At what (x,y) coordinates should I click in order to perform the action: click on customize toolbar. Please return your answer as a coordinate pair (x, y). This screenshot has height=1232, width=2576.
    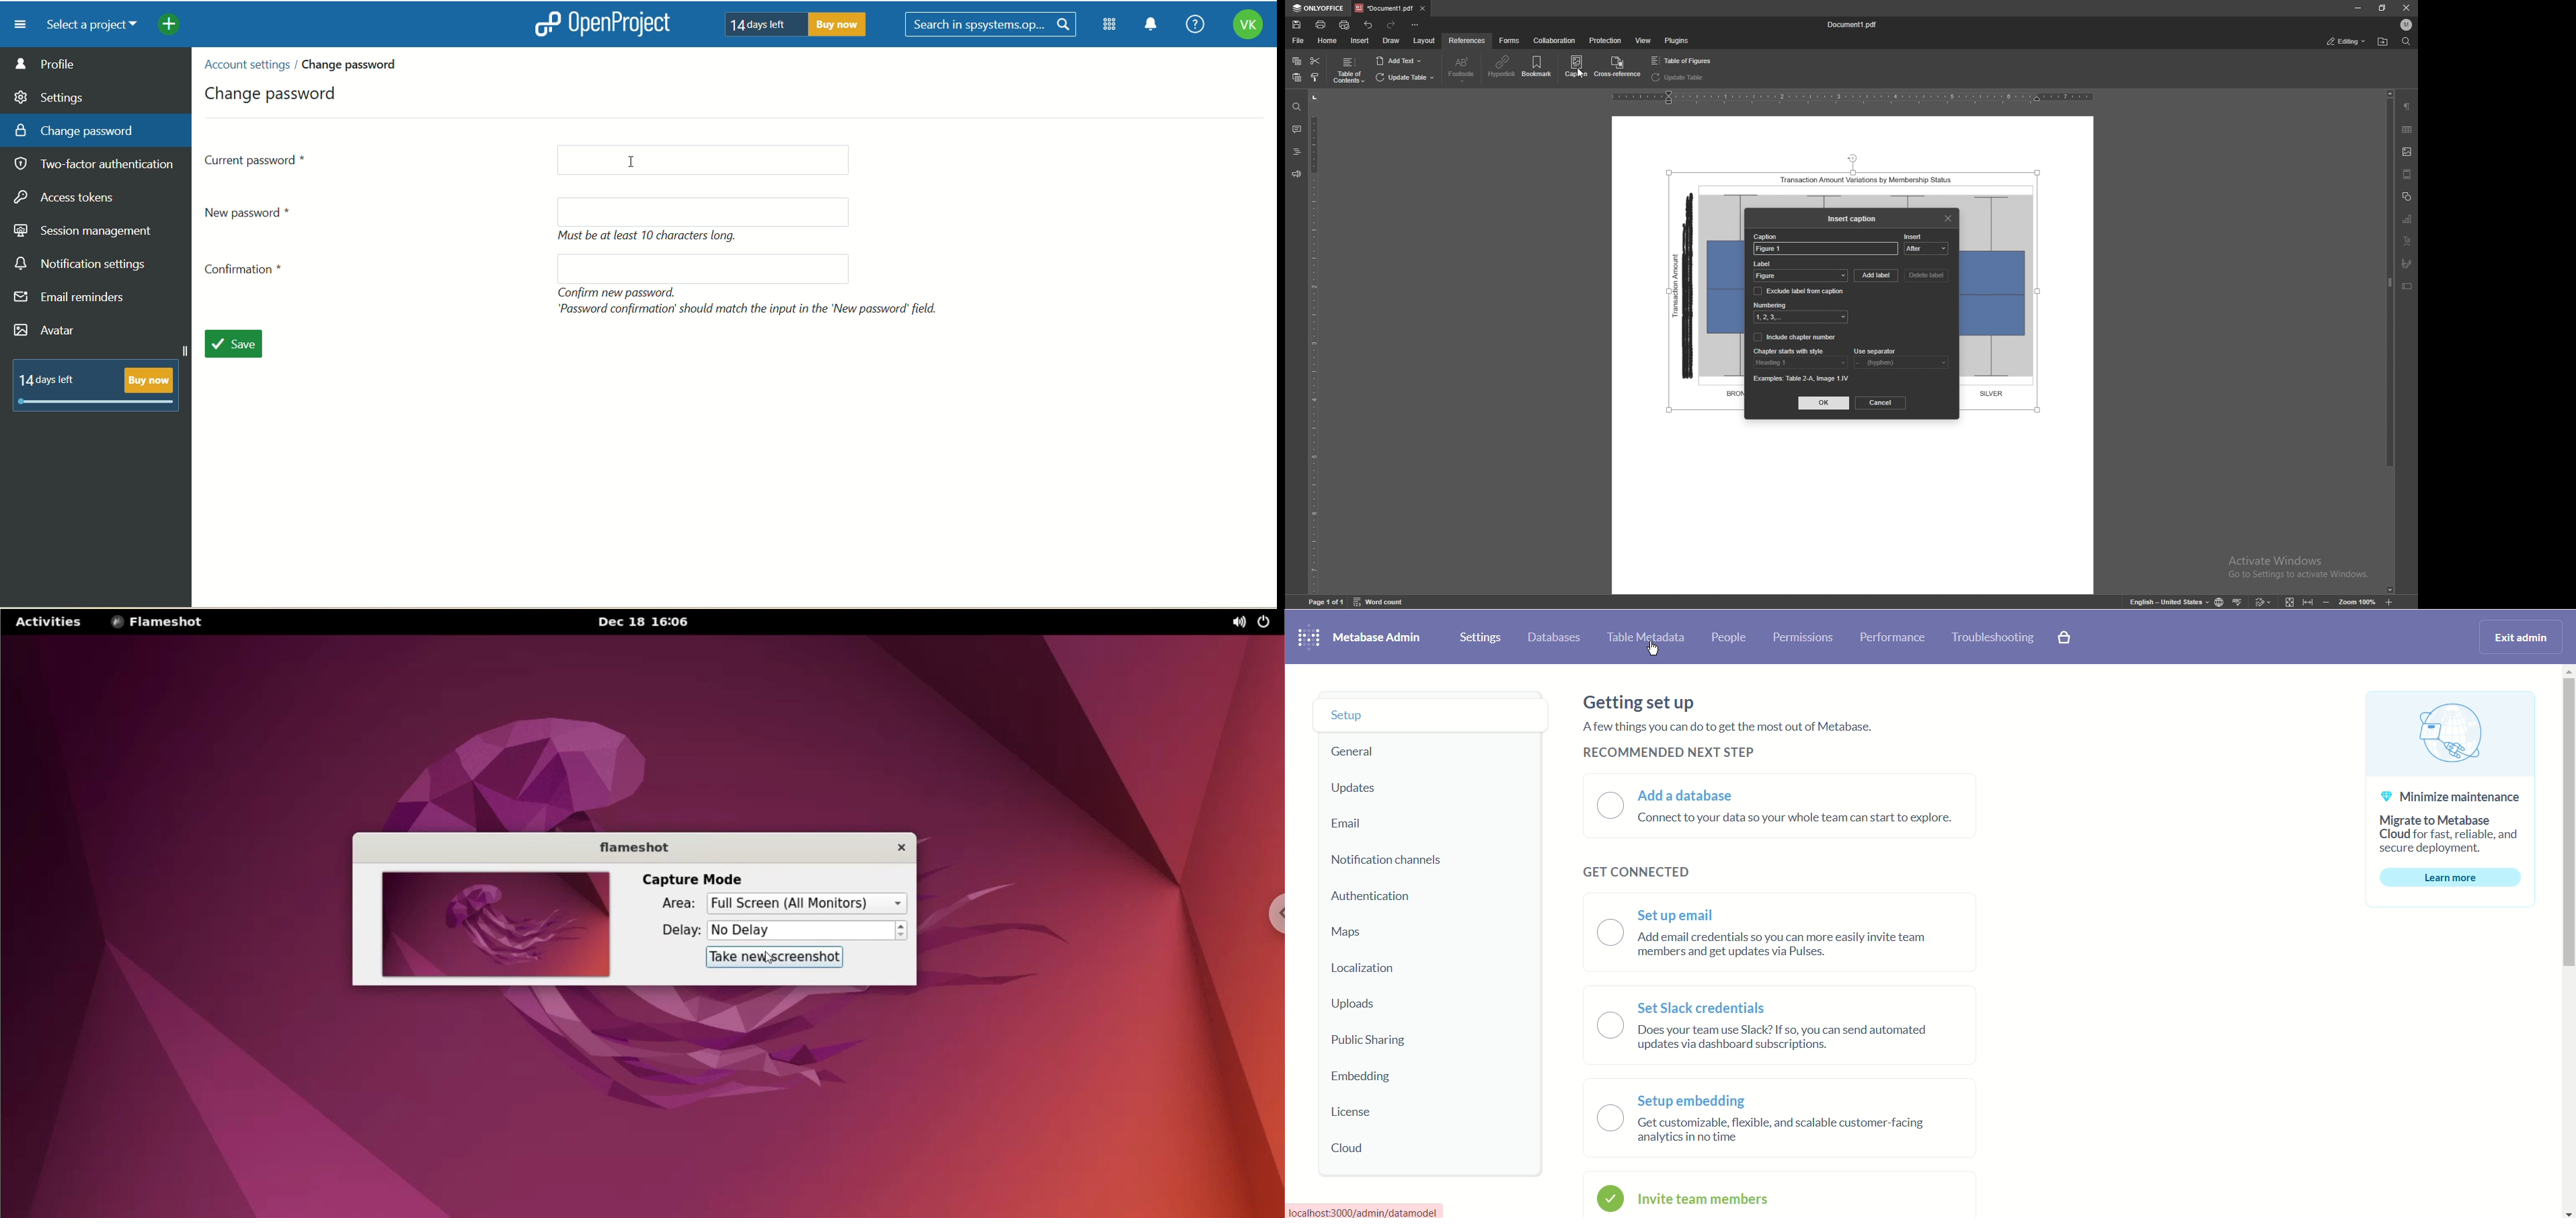
    Looking at the image, I should click on (1414, 25).